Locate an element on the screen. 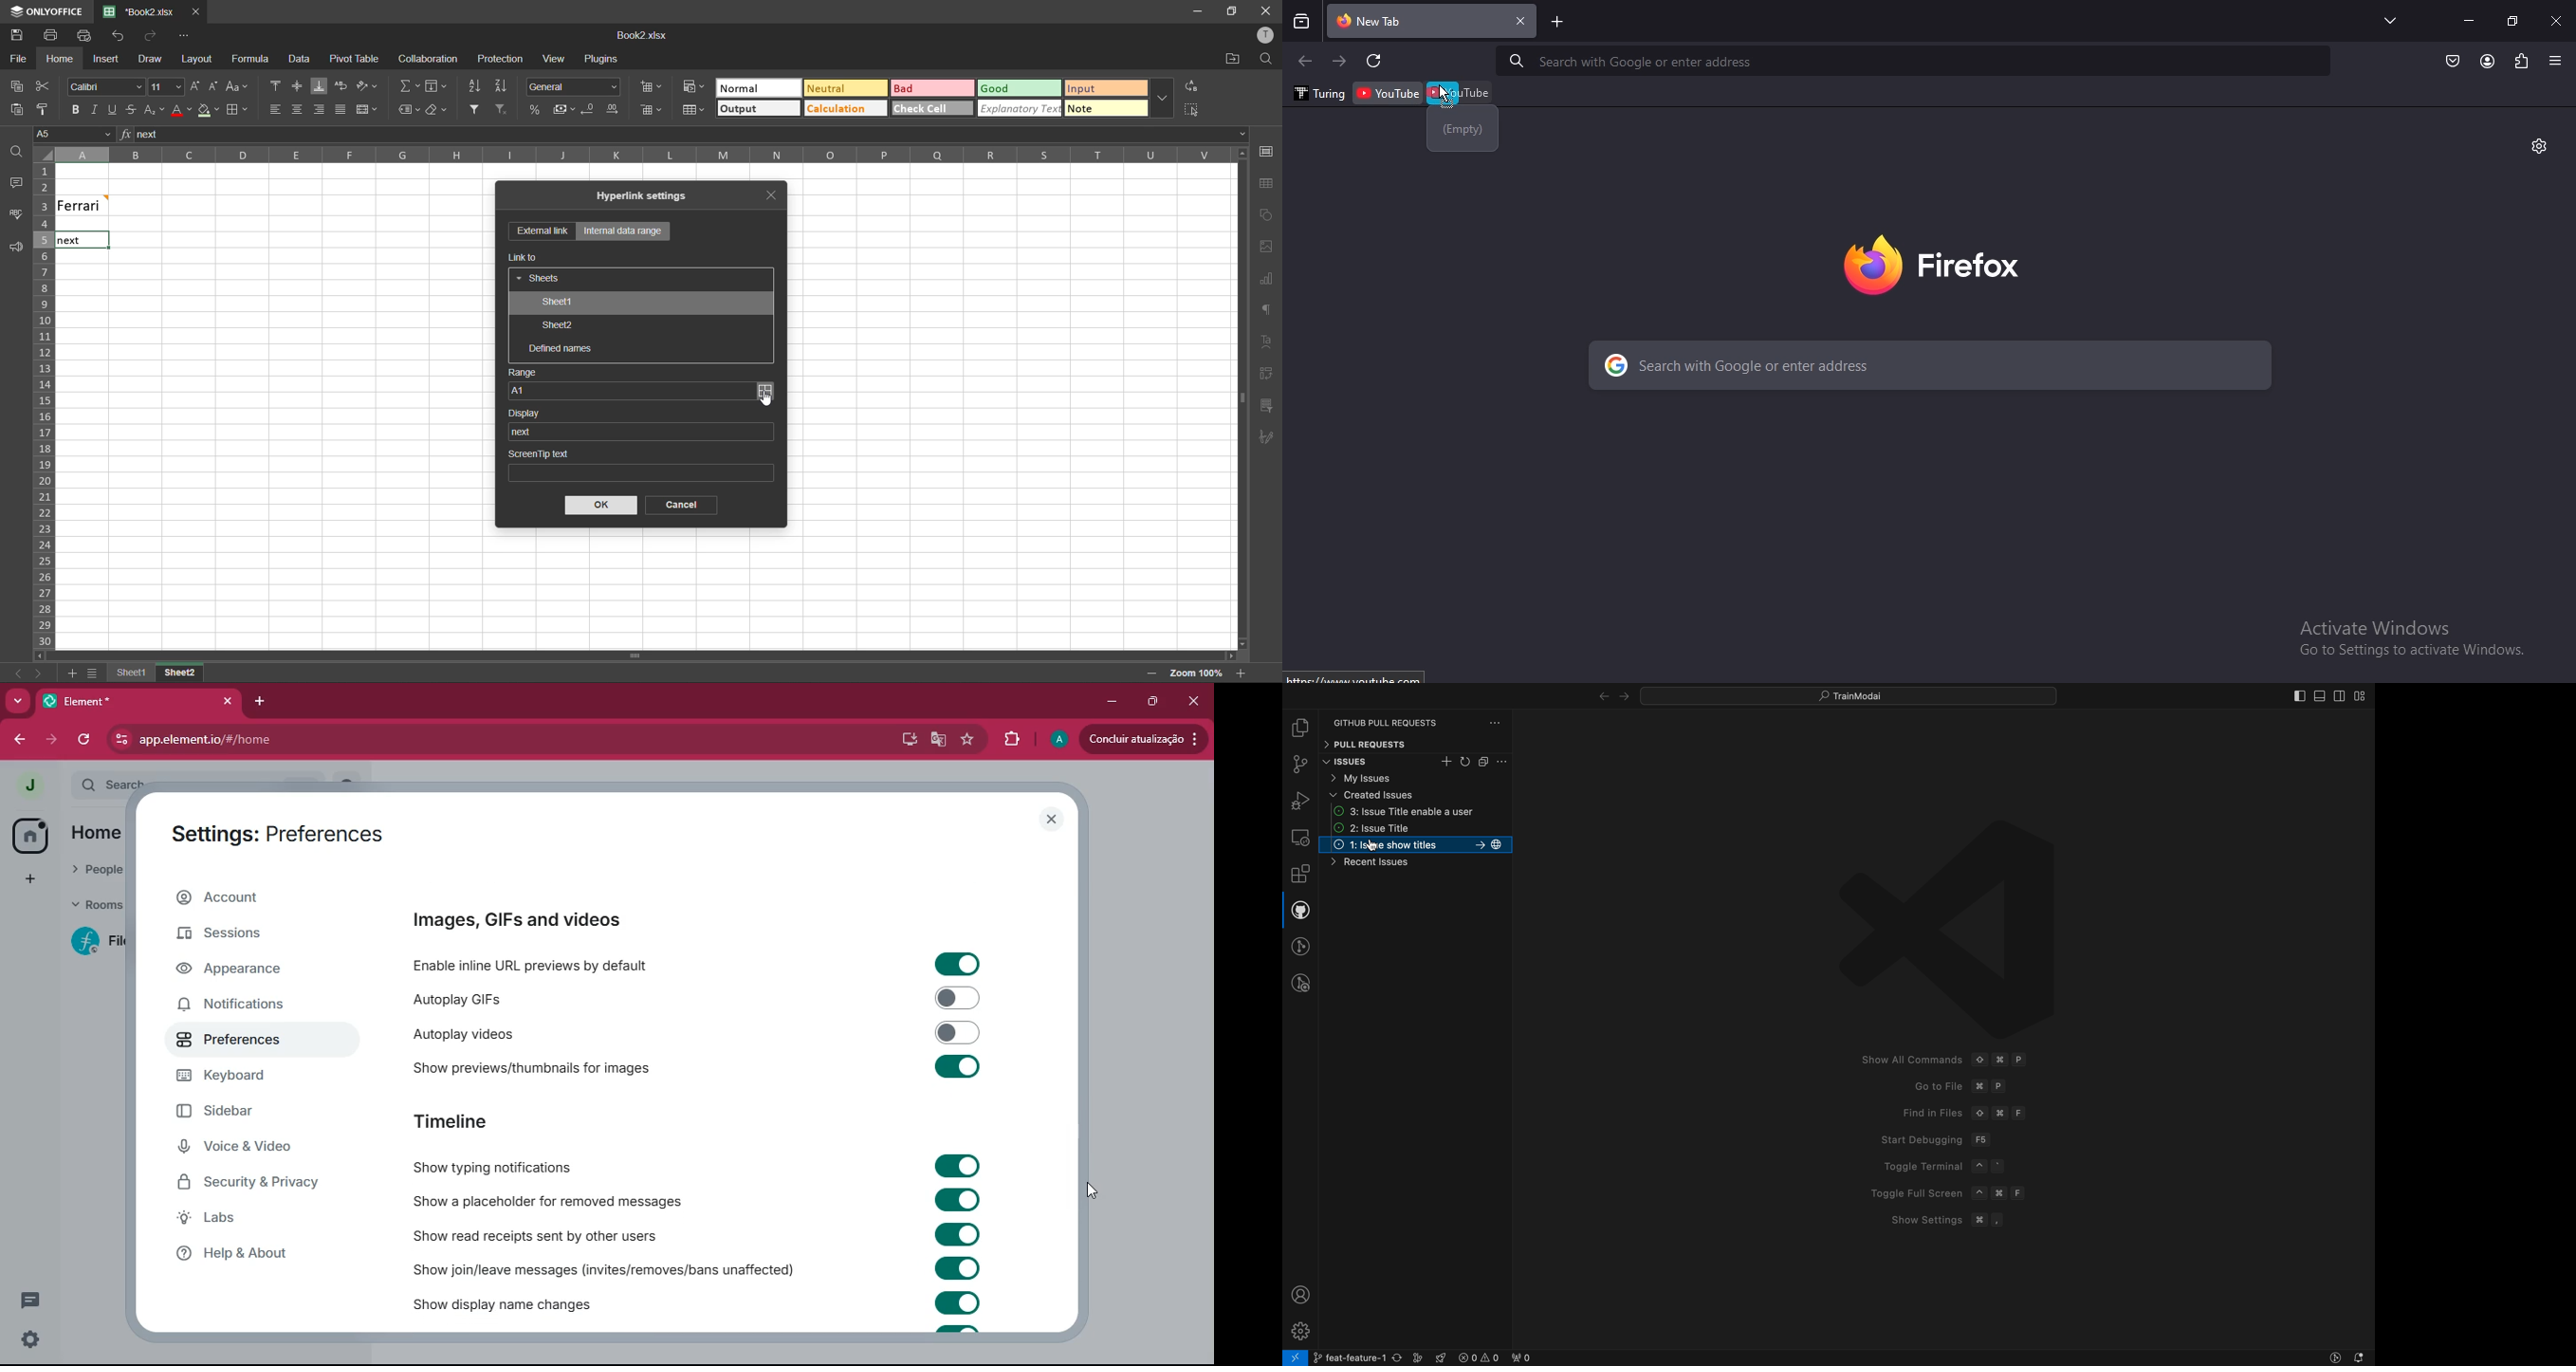 The width and height of the screenshot is (2576, 1372). security & privacy is located at coordinates (260, 1180).